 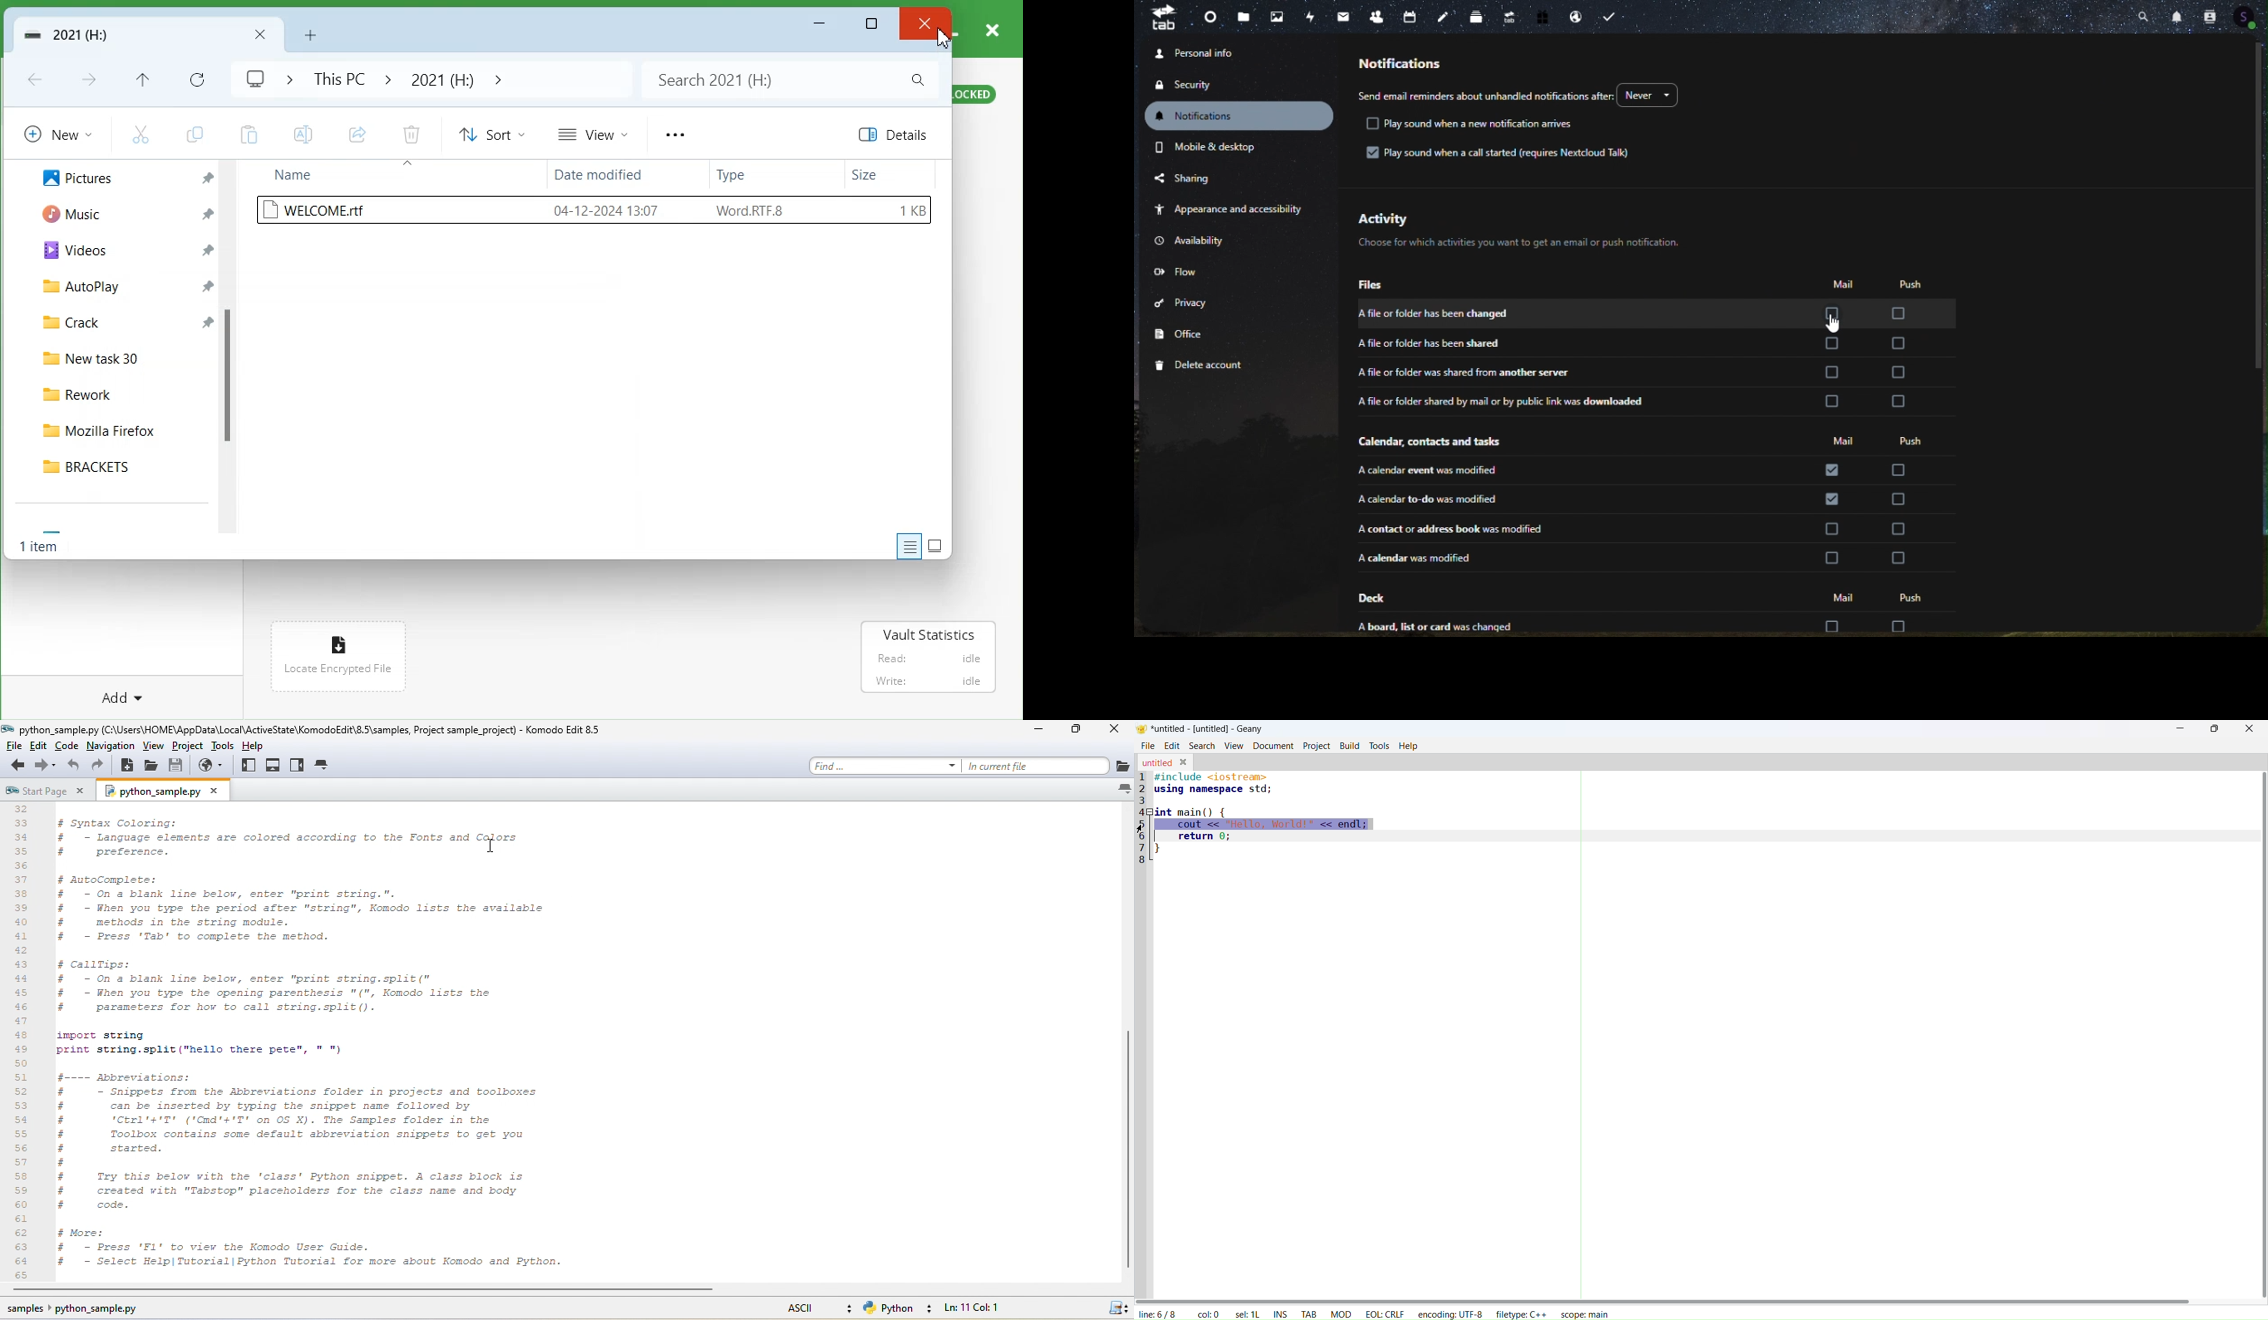 What do you see at coordinates (1156, 763) in the screenshot?
I see `untitled` at bounding box center [1156, 763].